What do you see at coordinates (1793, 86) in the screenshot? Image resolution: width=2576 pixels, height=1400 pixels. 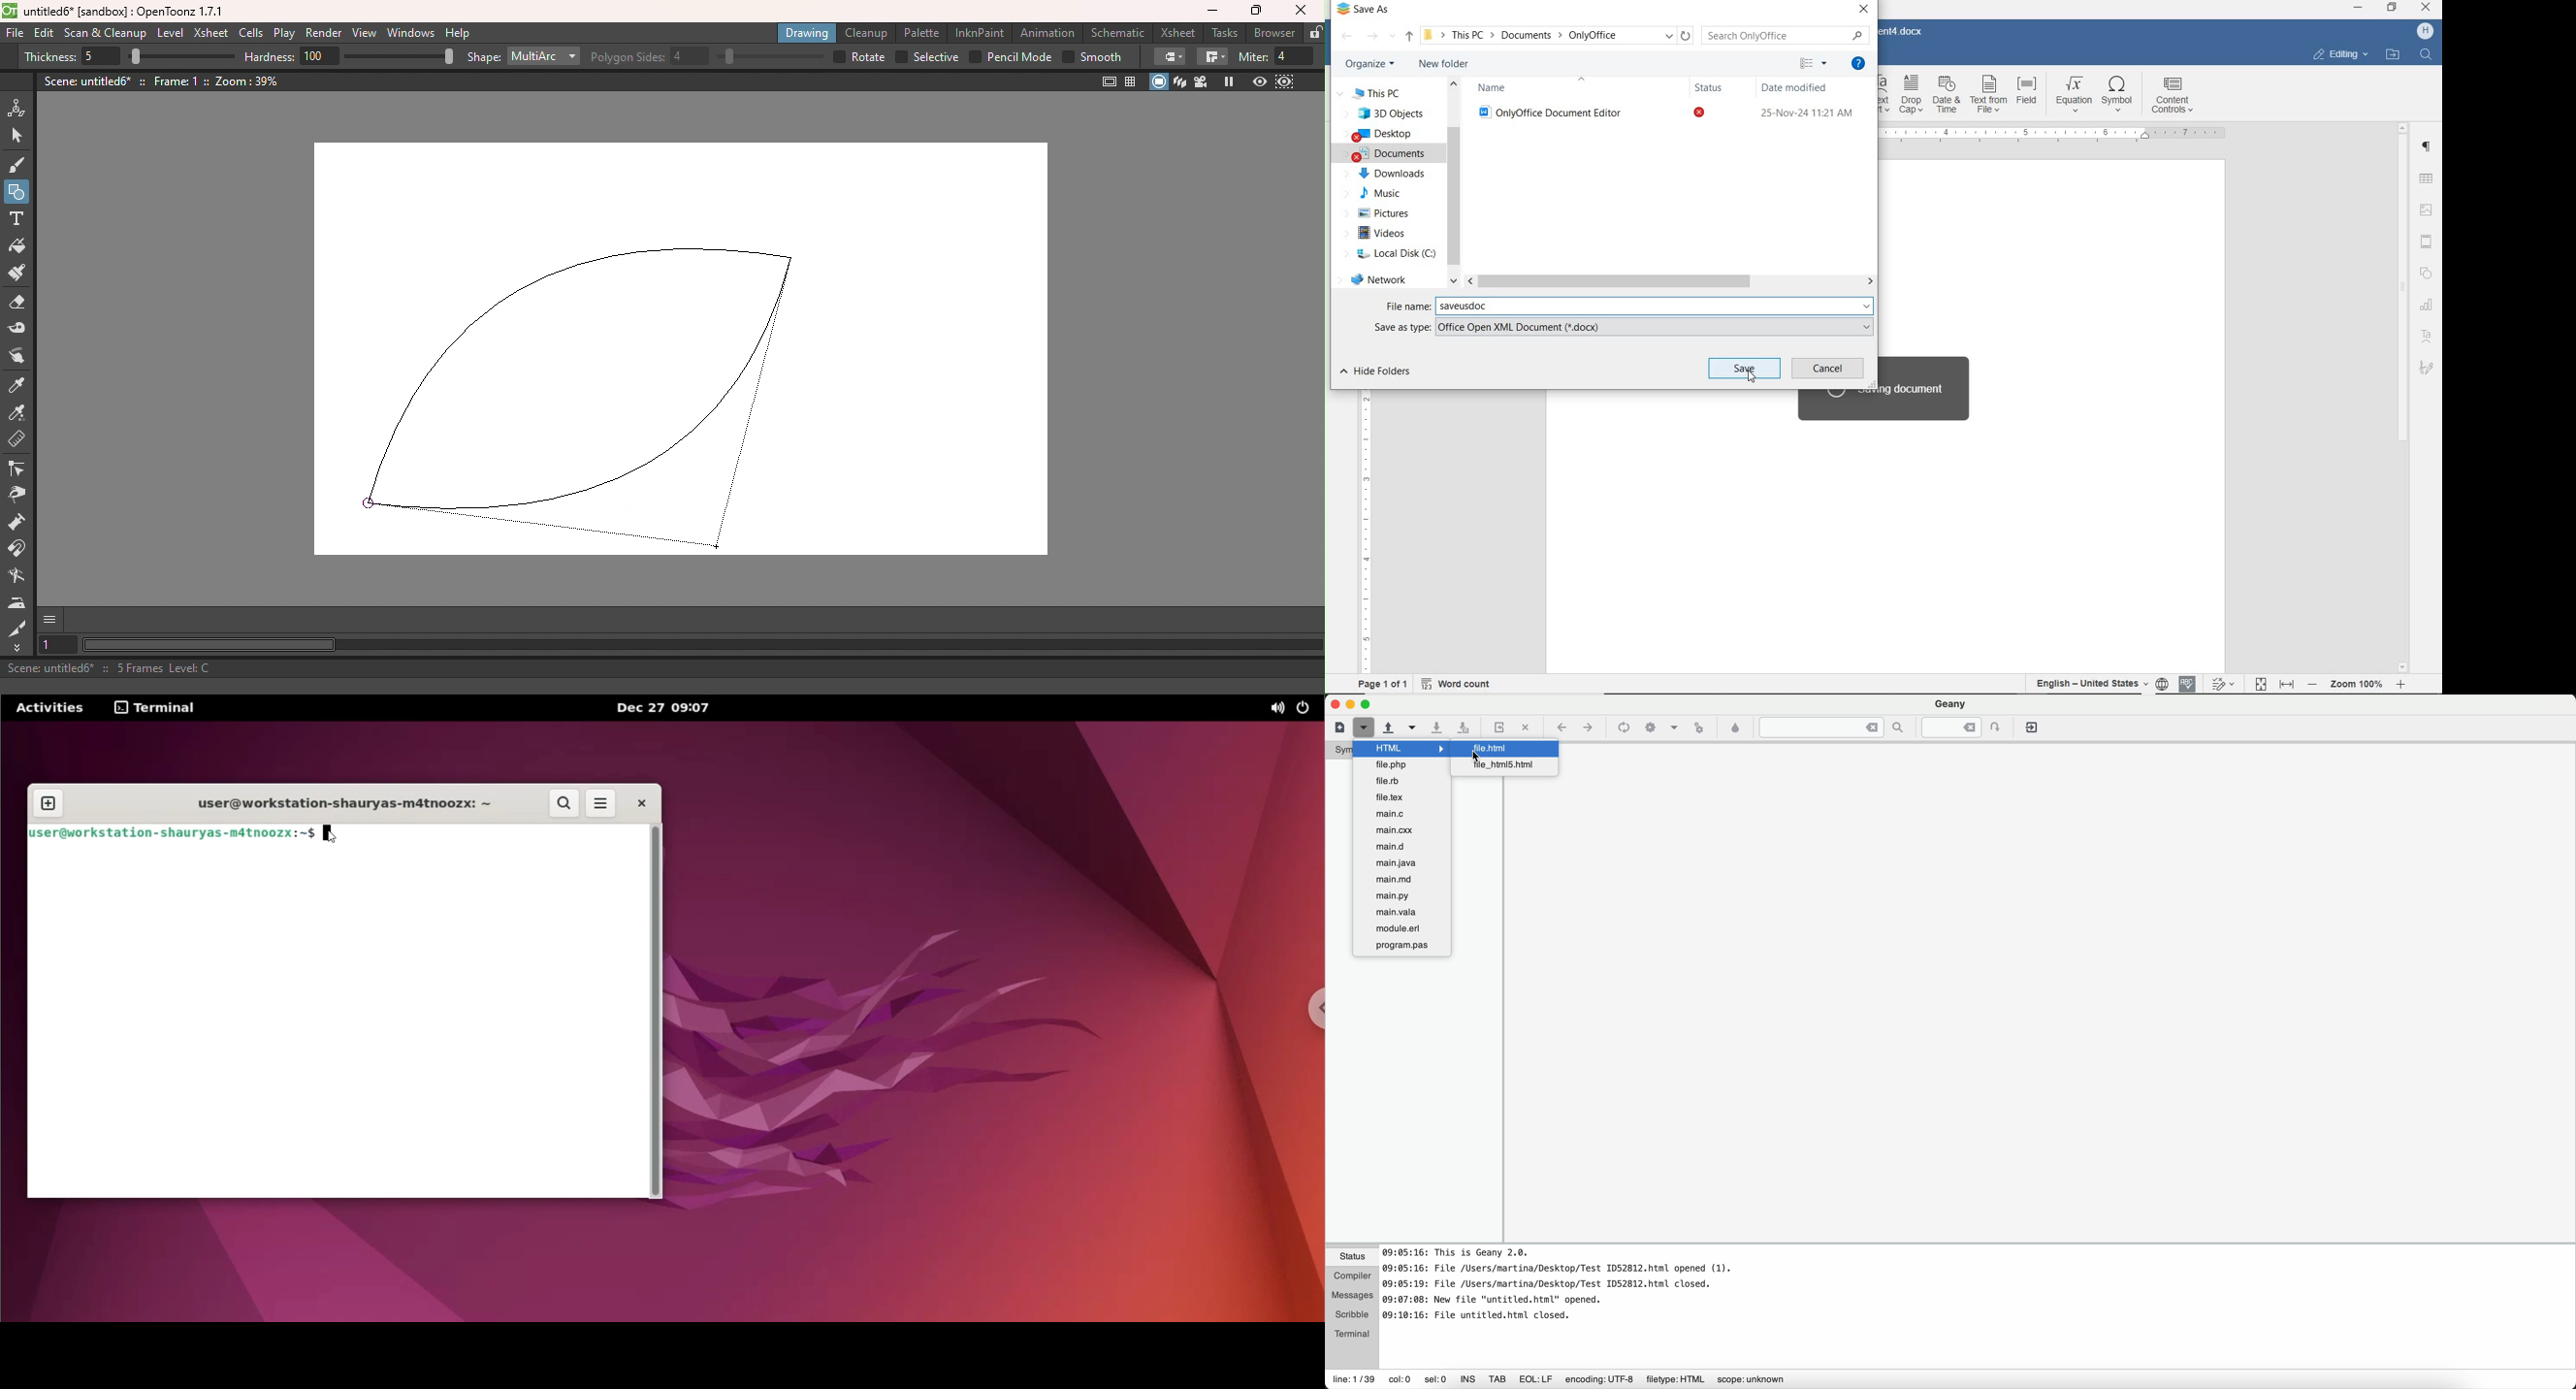 I see `Date modified` at bounding box center [1793, 86].